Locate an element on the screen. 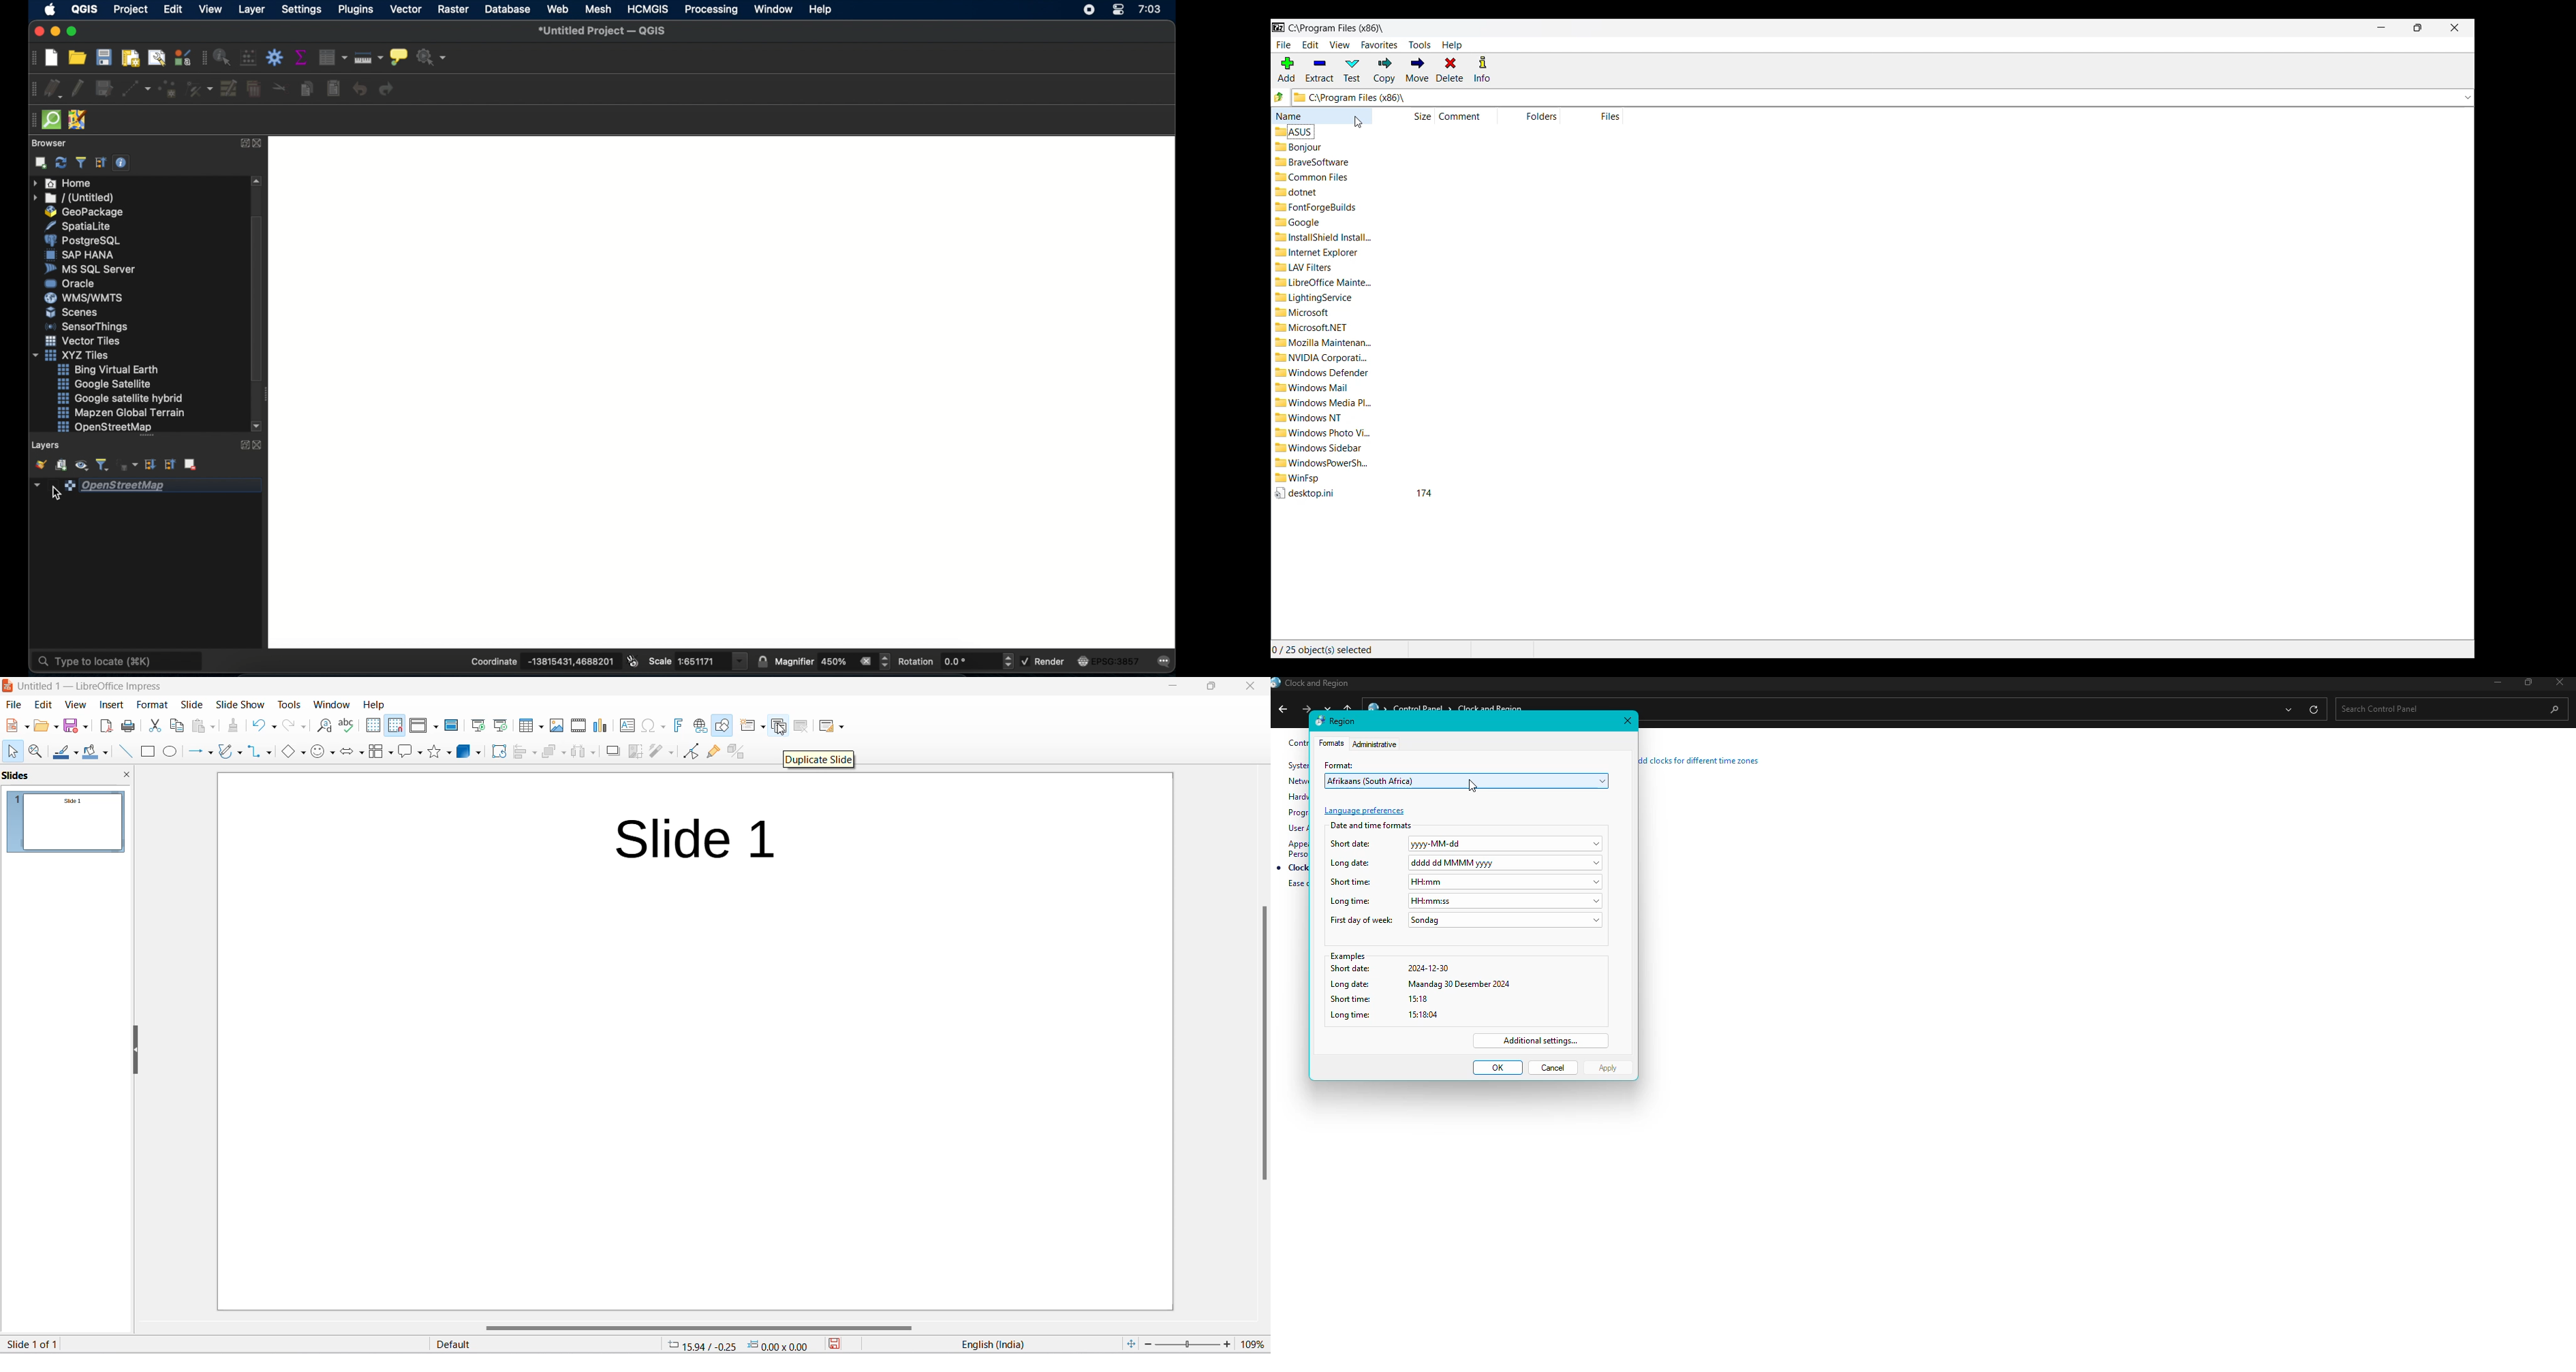  LAV Filters is located at coordinates (1305, 266).